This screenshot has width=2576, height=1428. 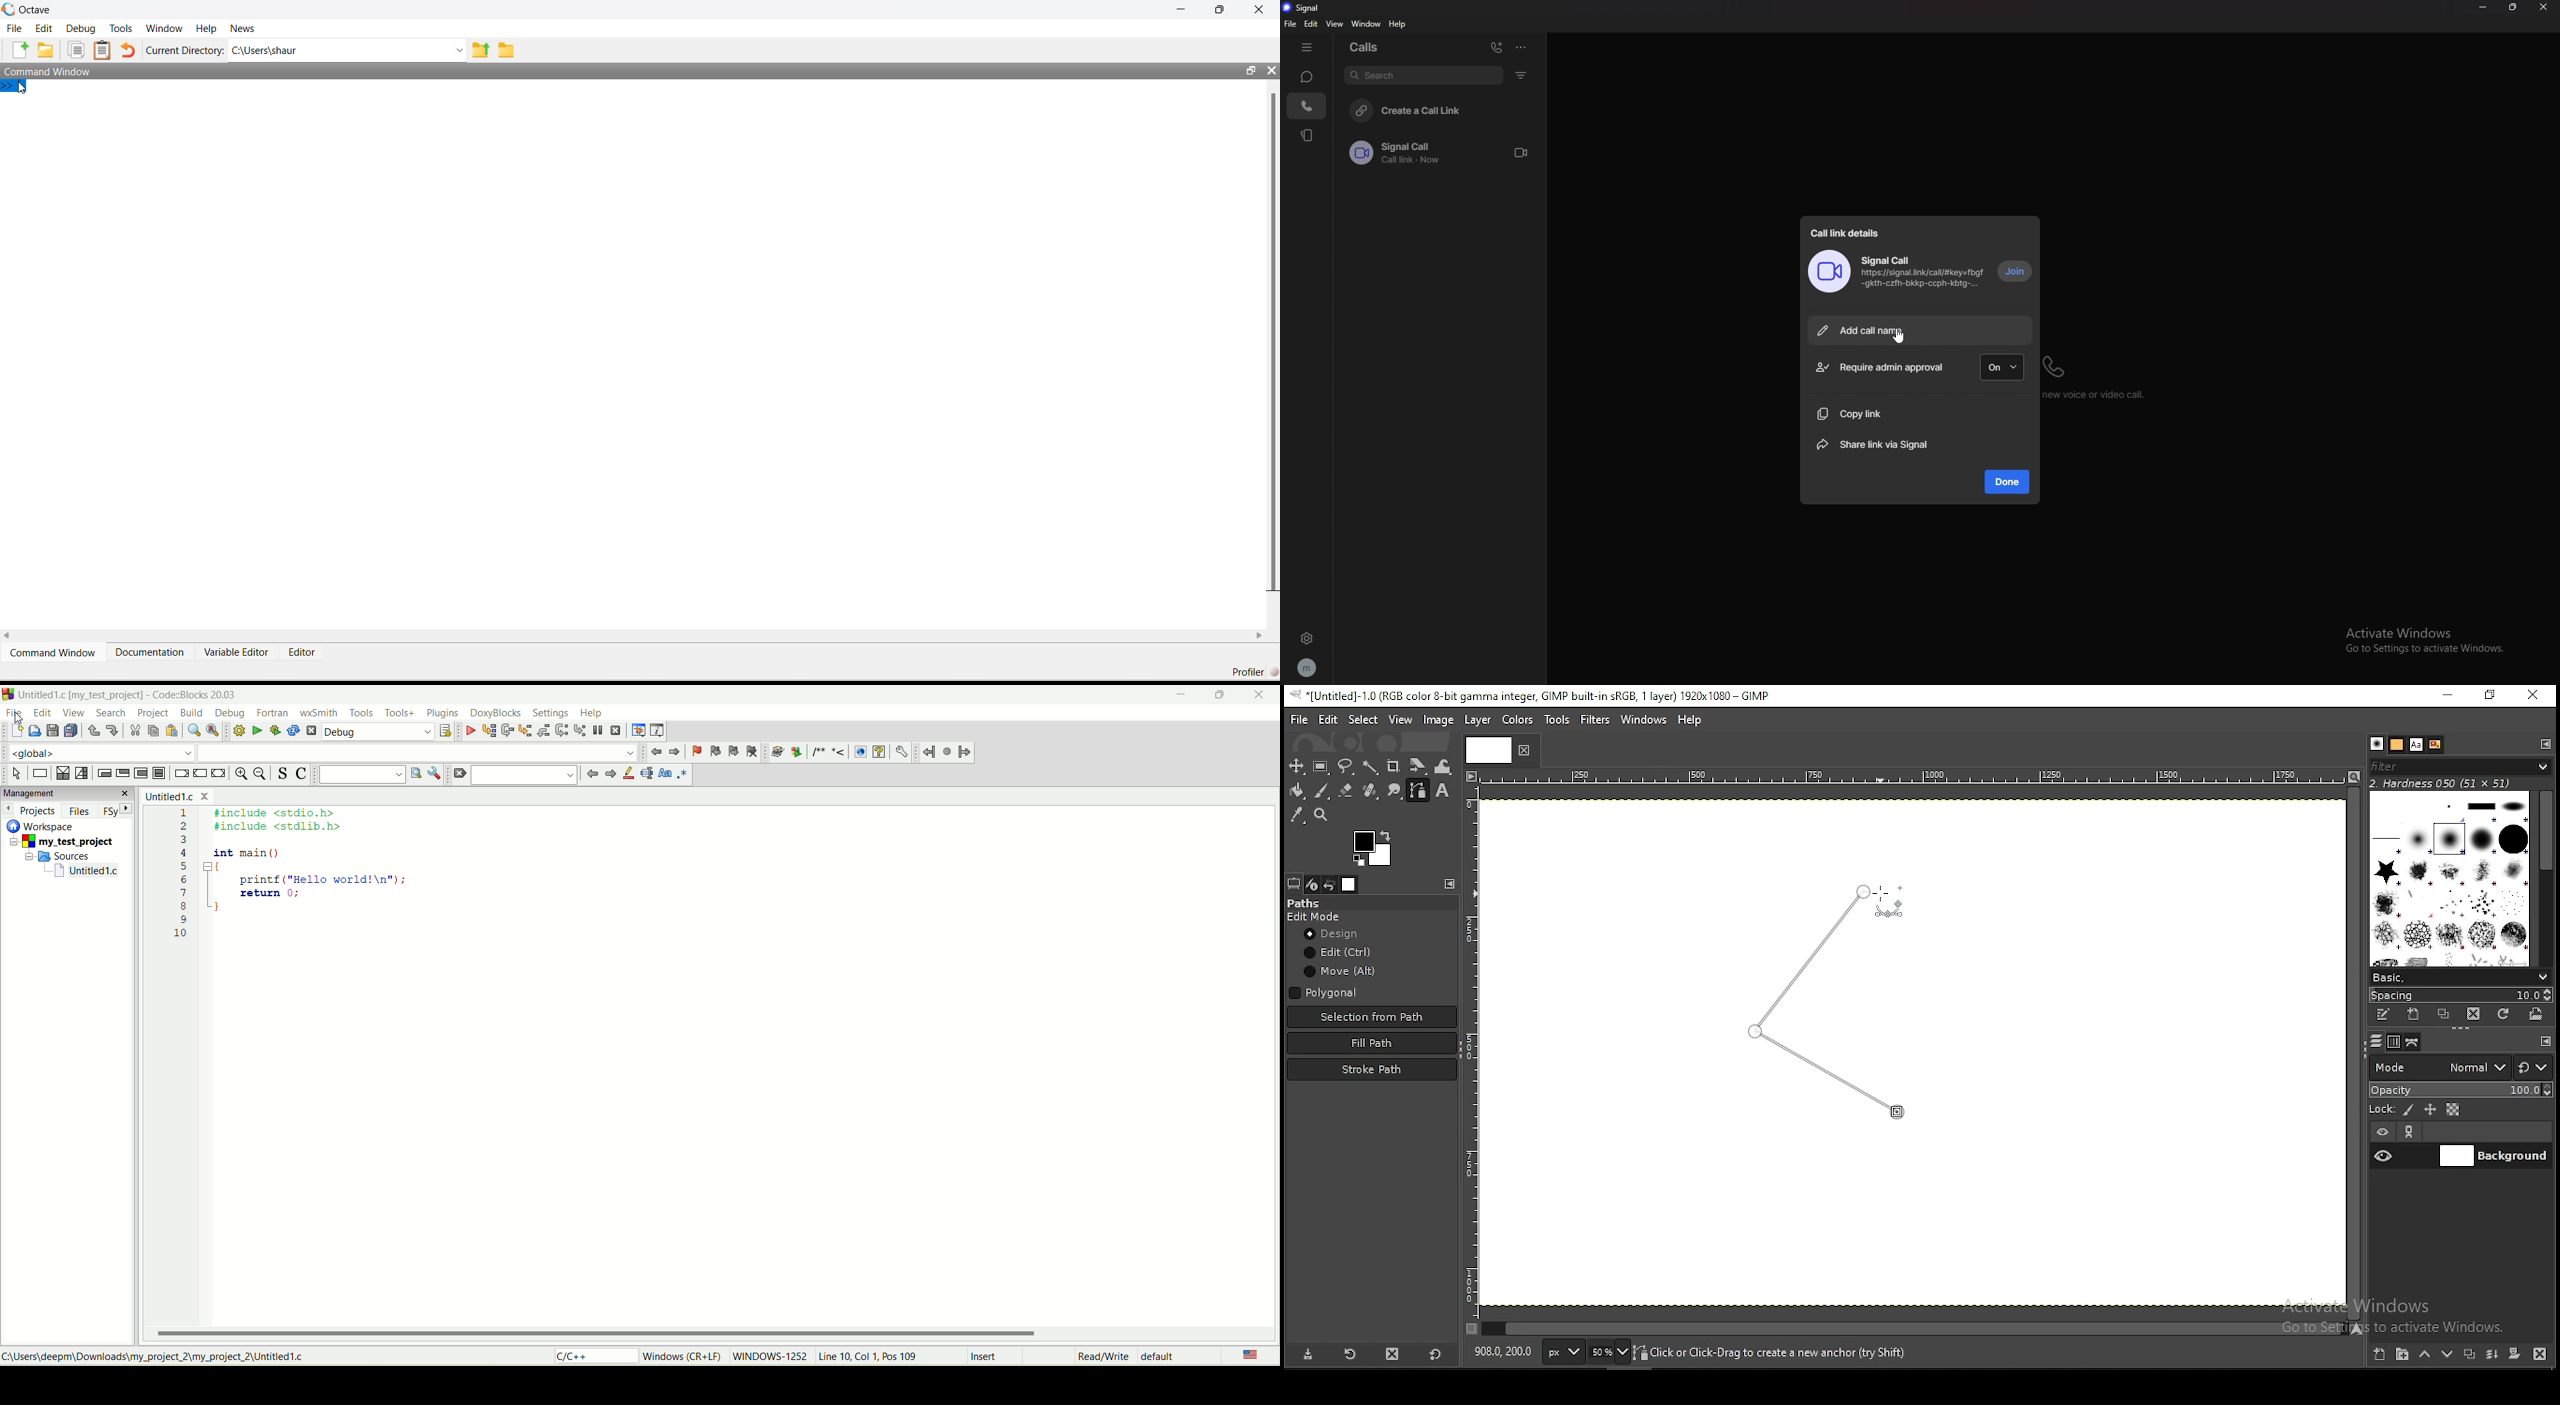 I want to click on wxSmith, so click(x=321, y=714).